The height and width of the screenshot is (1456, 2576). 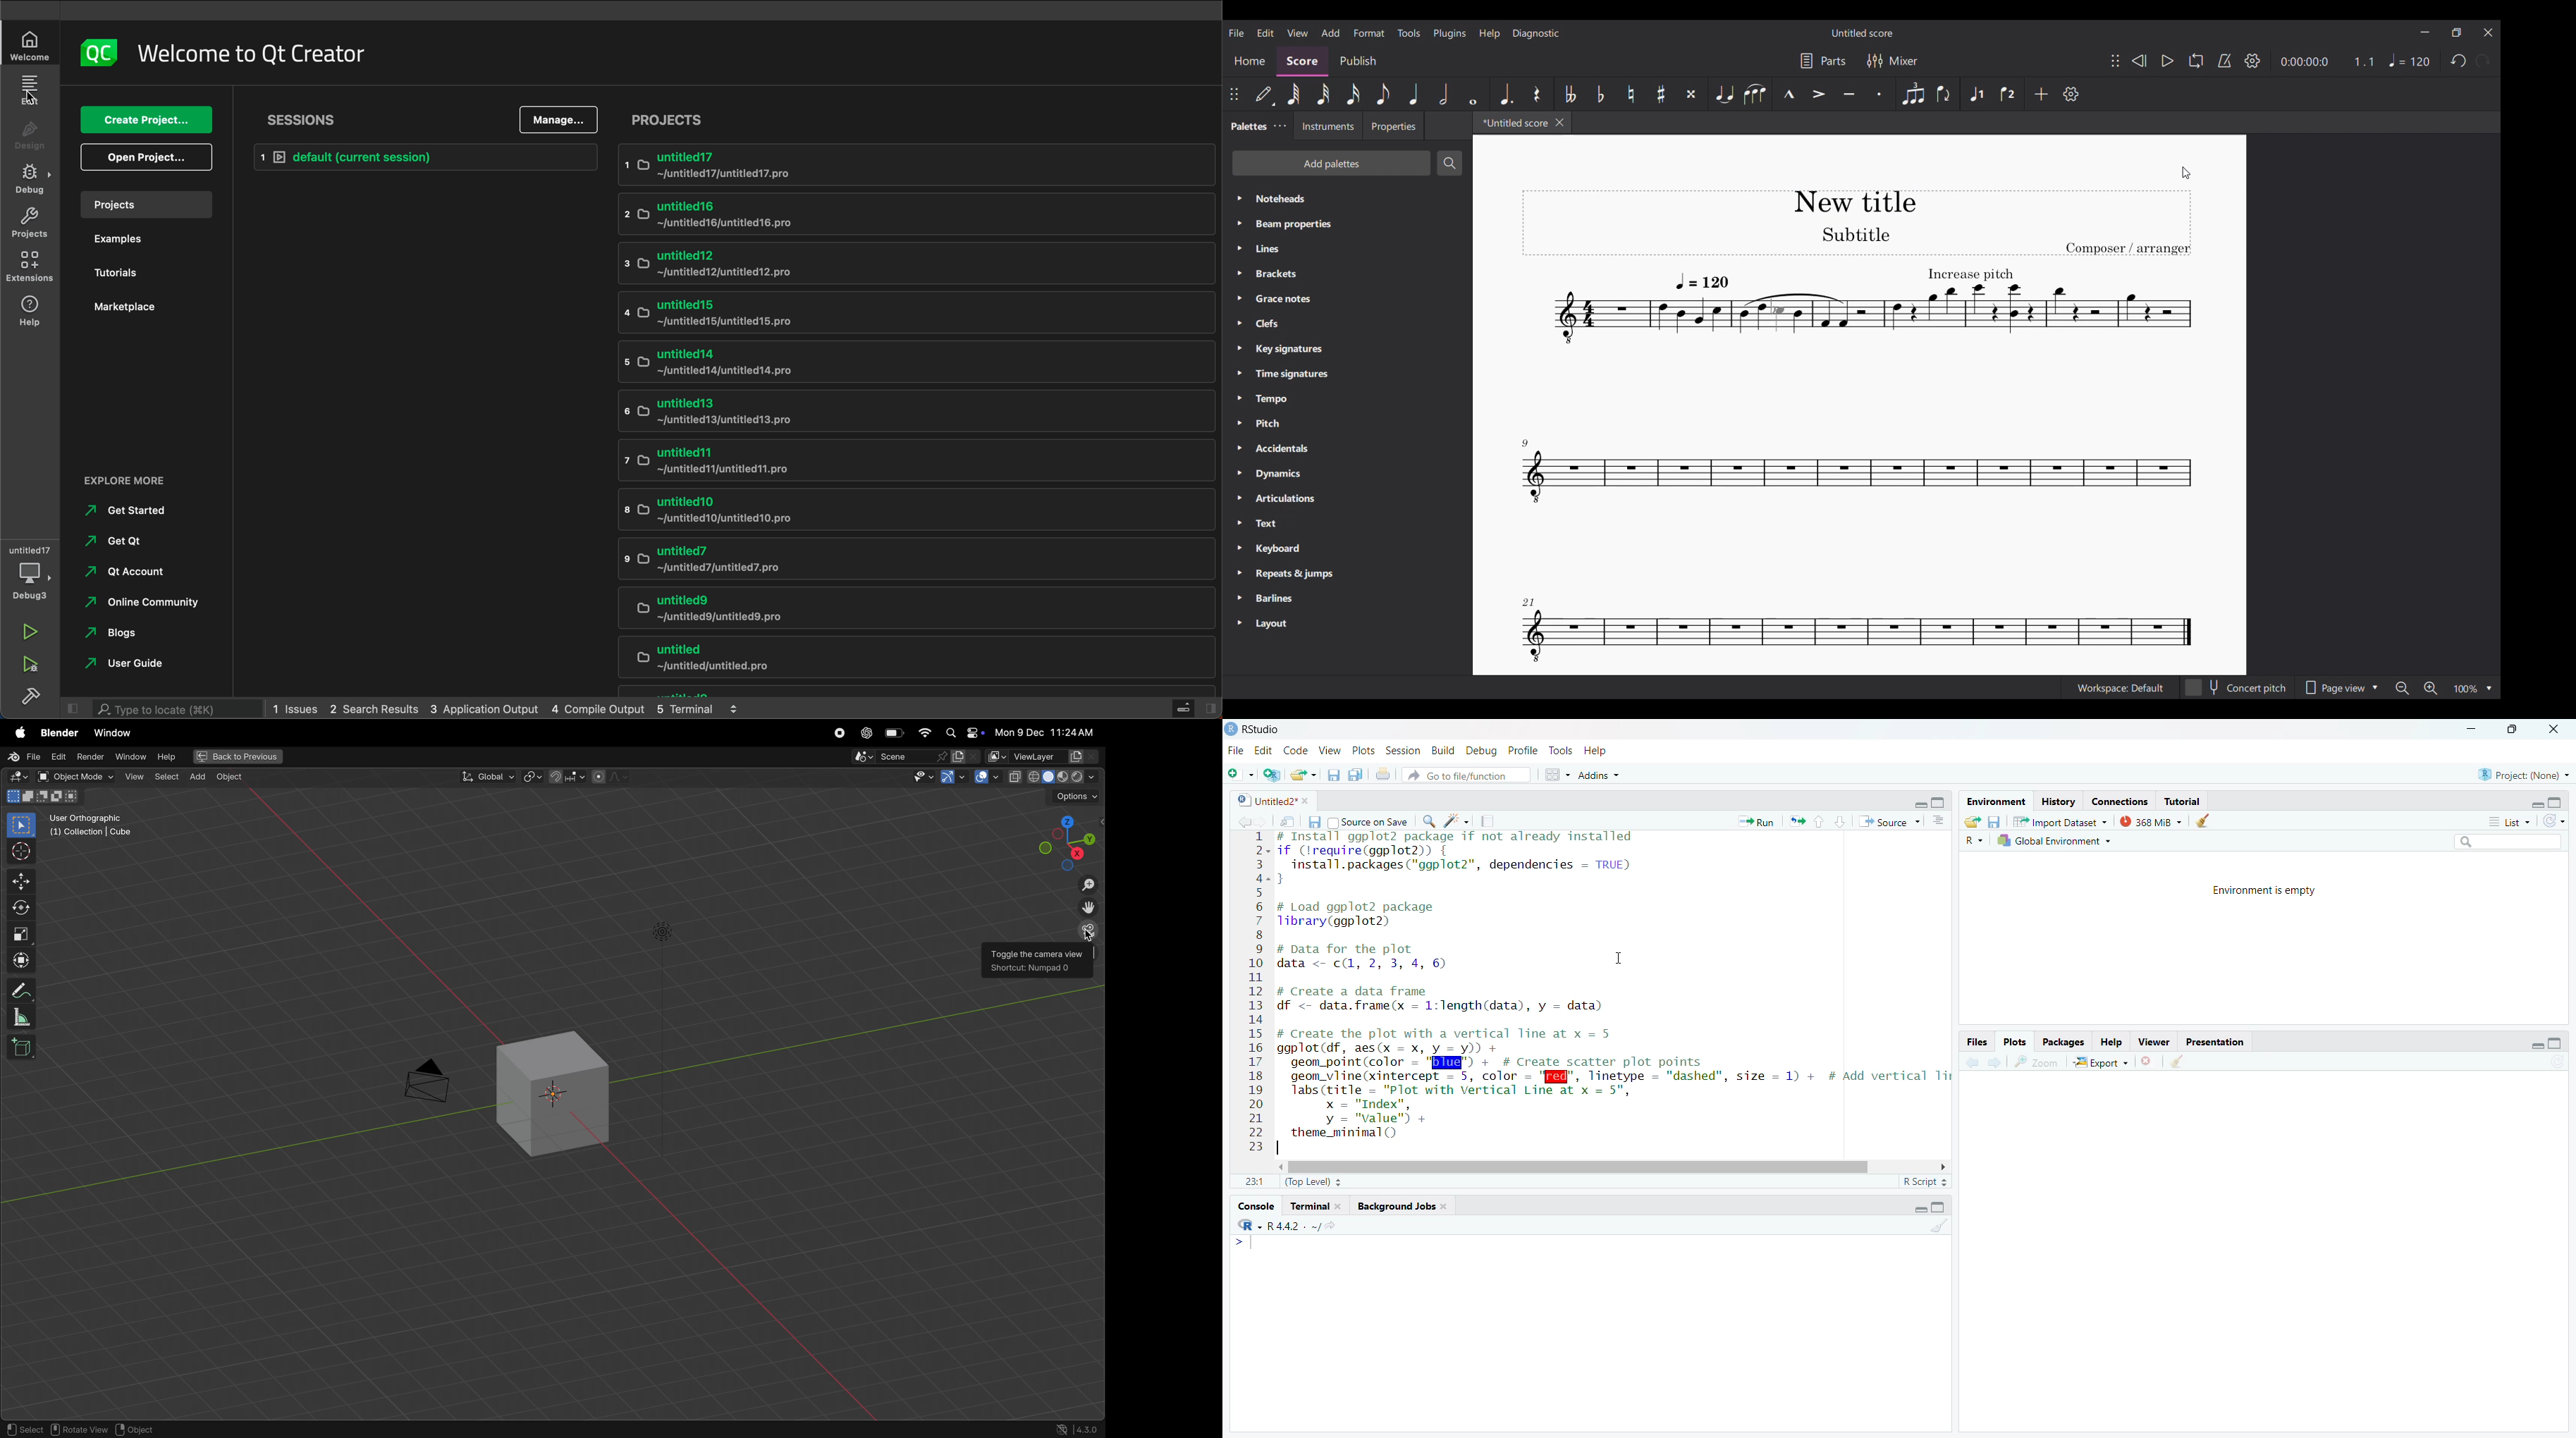 What do you see at coordinates (1332, 778) in the screenshot?
I see `files` at bounding box center [1332, 778].